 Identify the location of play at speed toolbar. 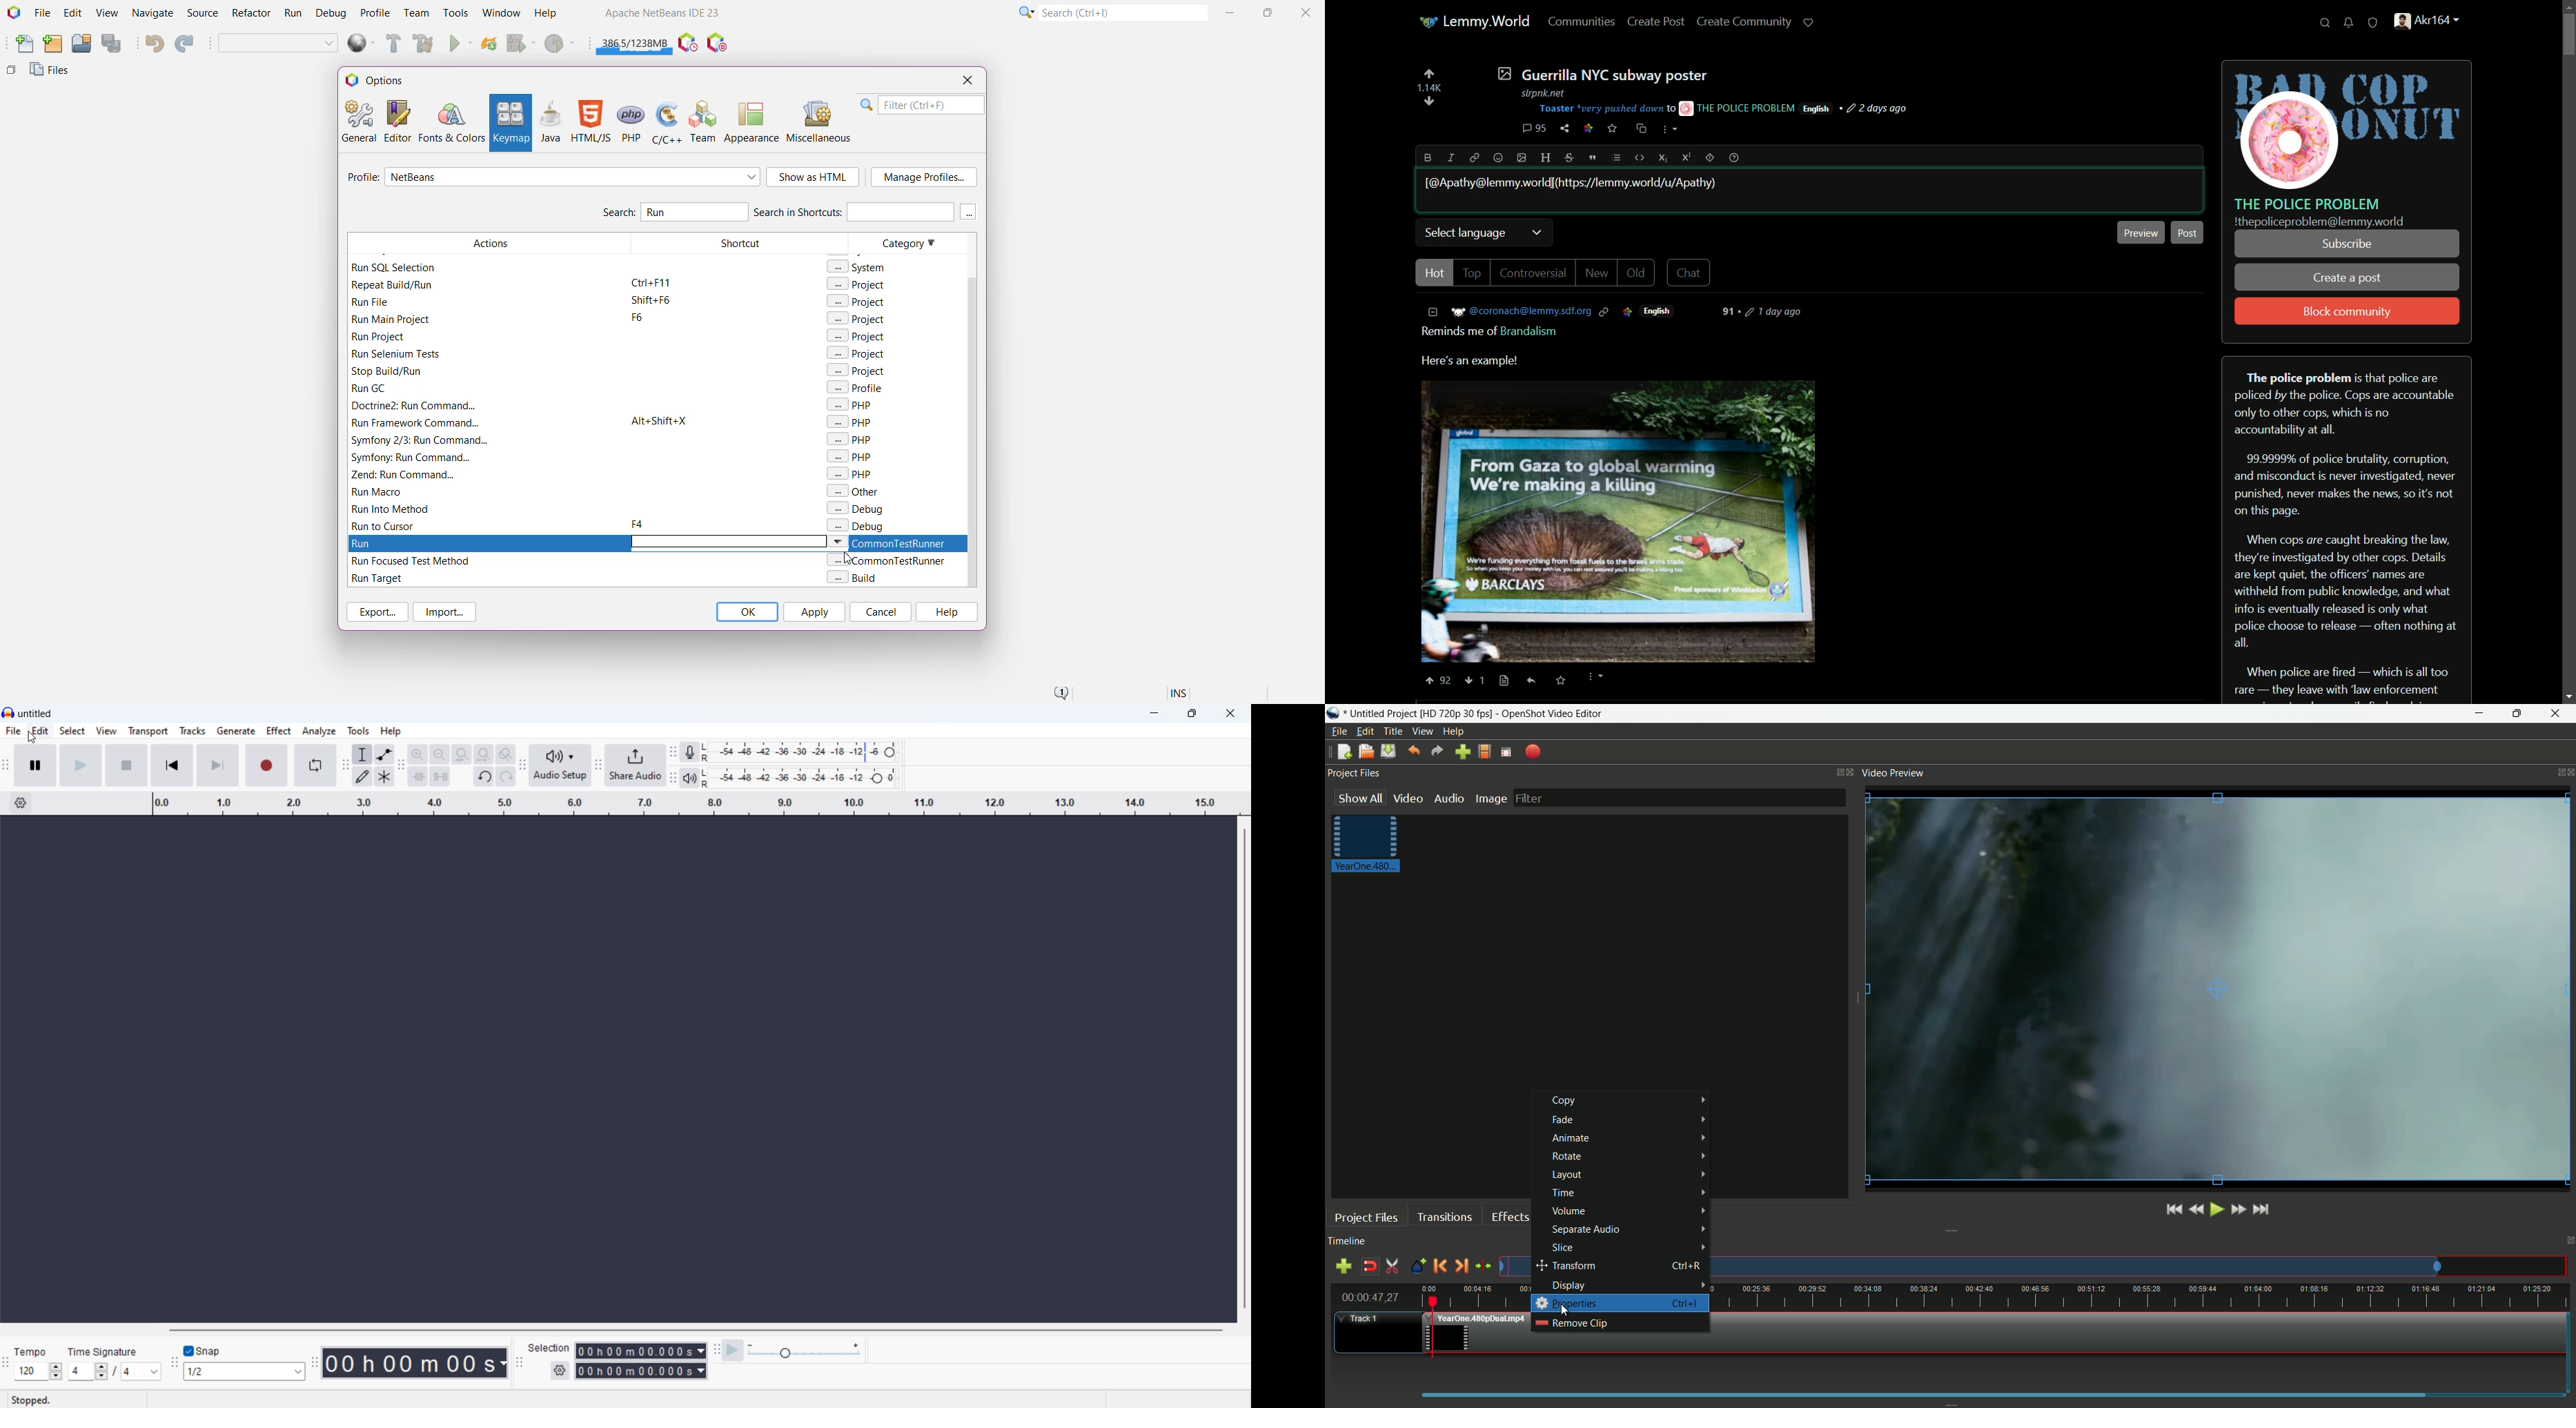
(716, 1351).